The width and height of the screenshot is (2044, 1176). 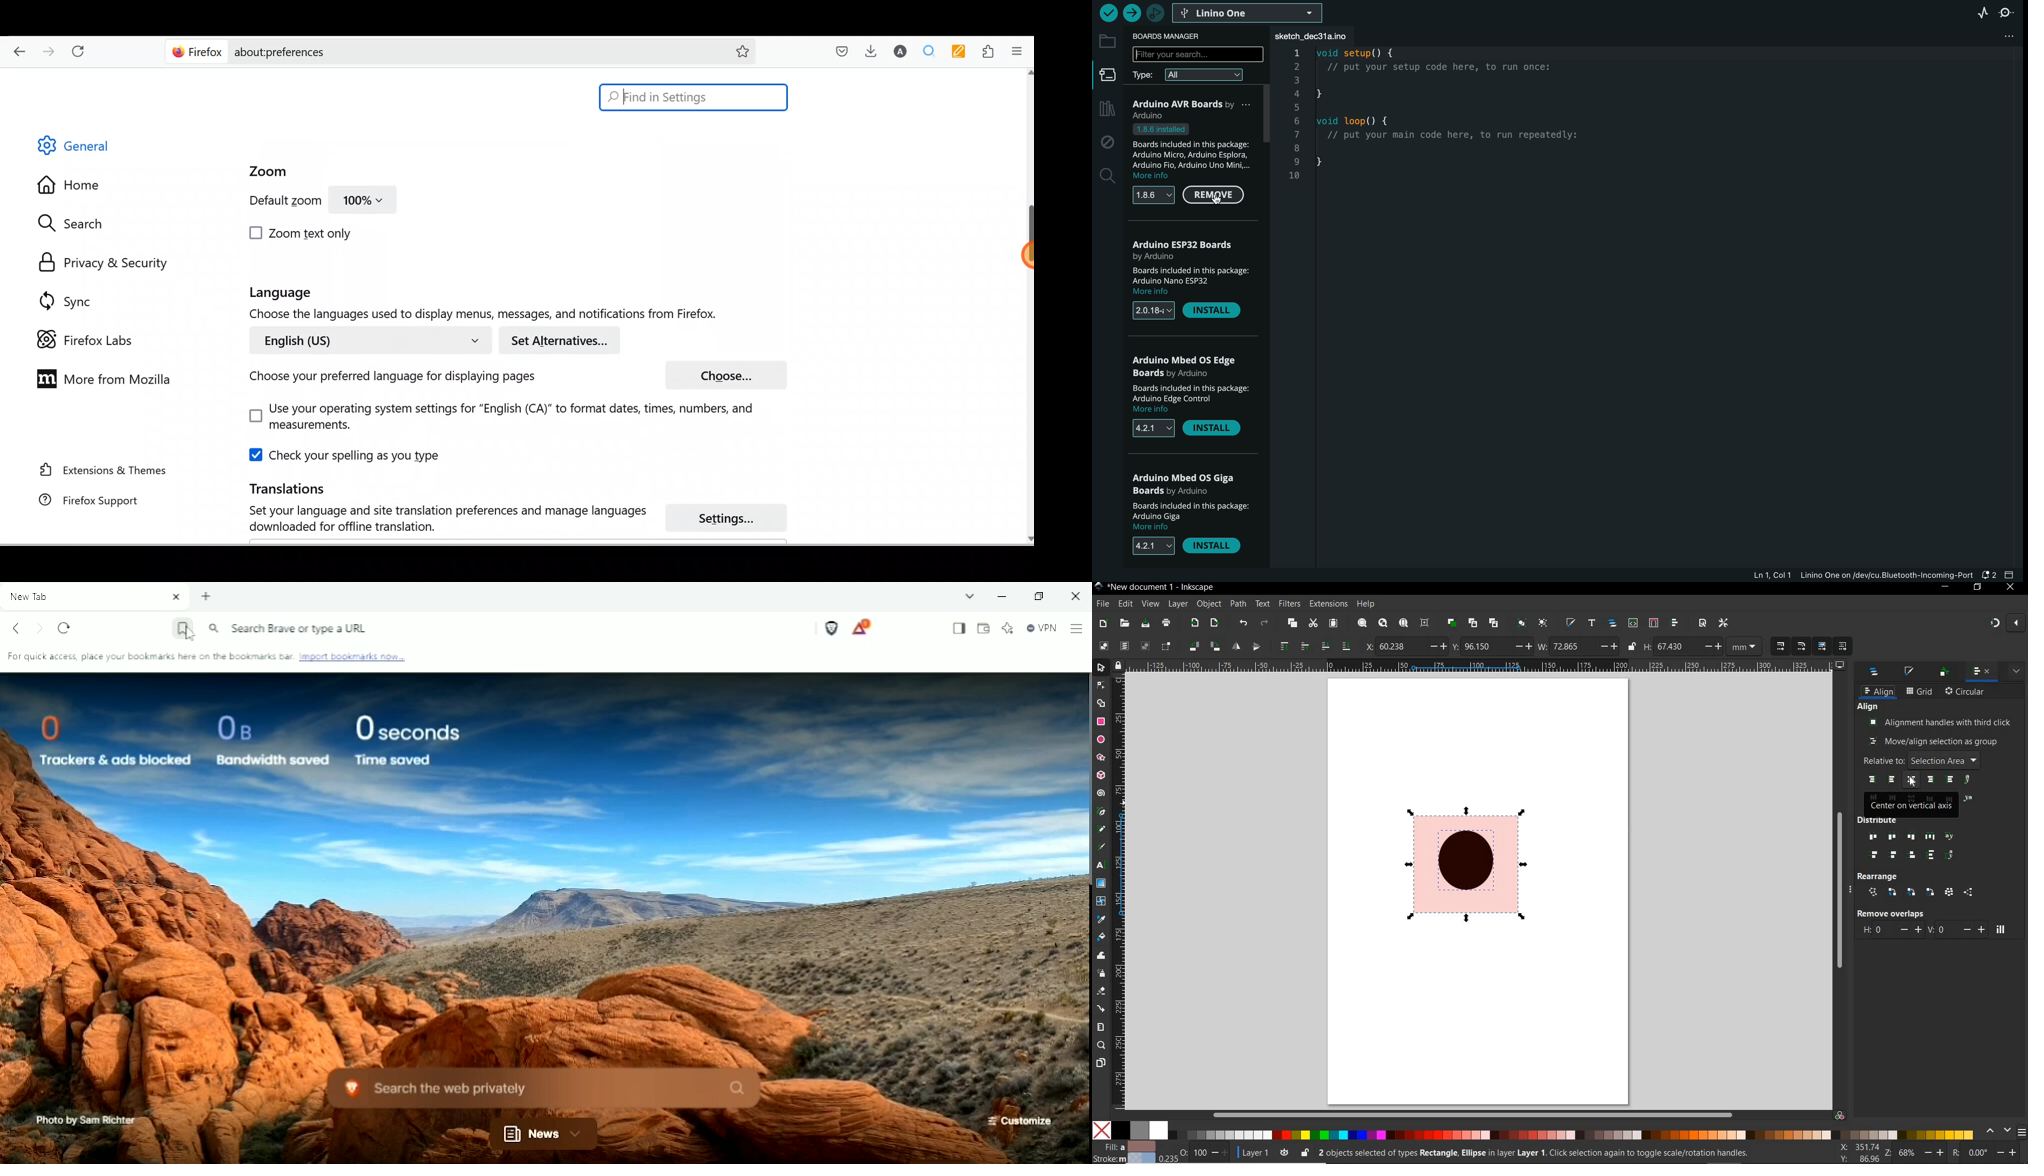 What do you see at coordinates (564, 341) in the screenshot?
I see `Set alternatives` at bounding box center [564, 341].